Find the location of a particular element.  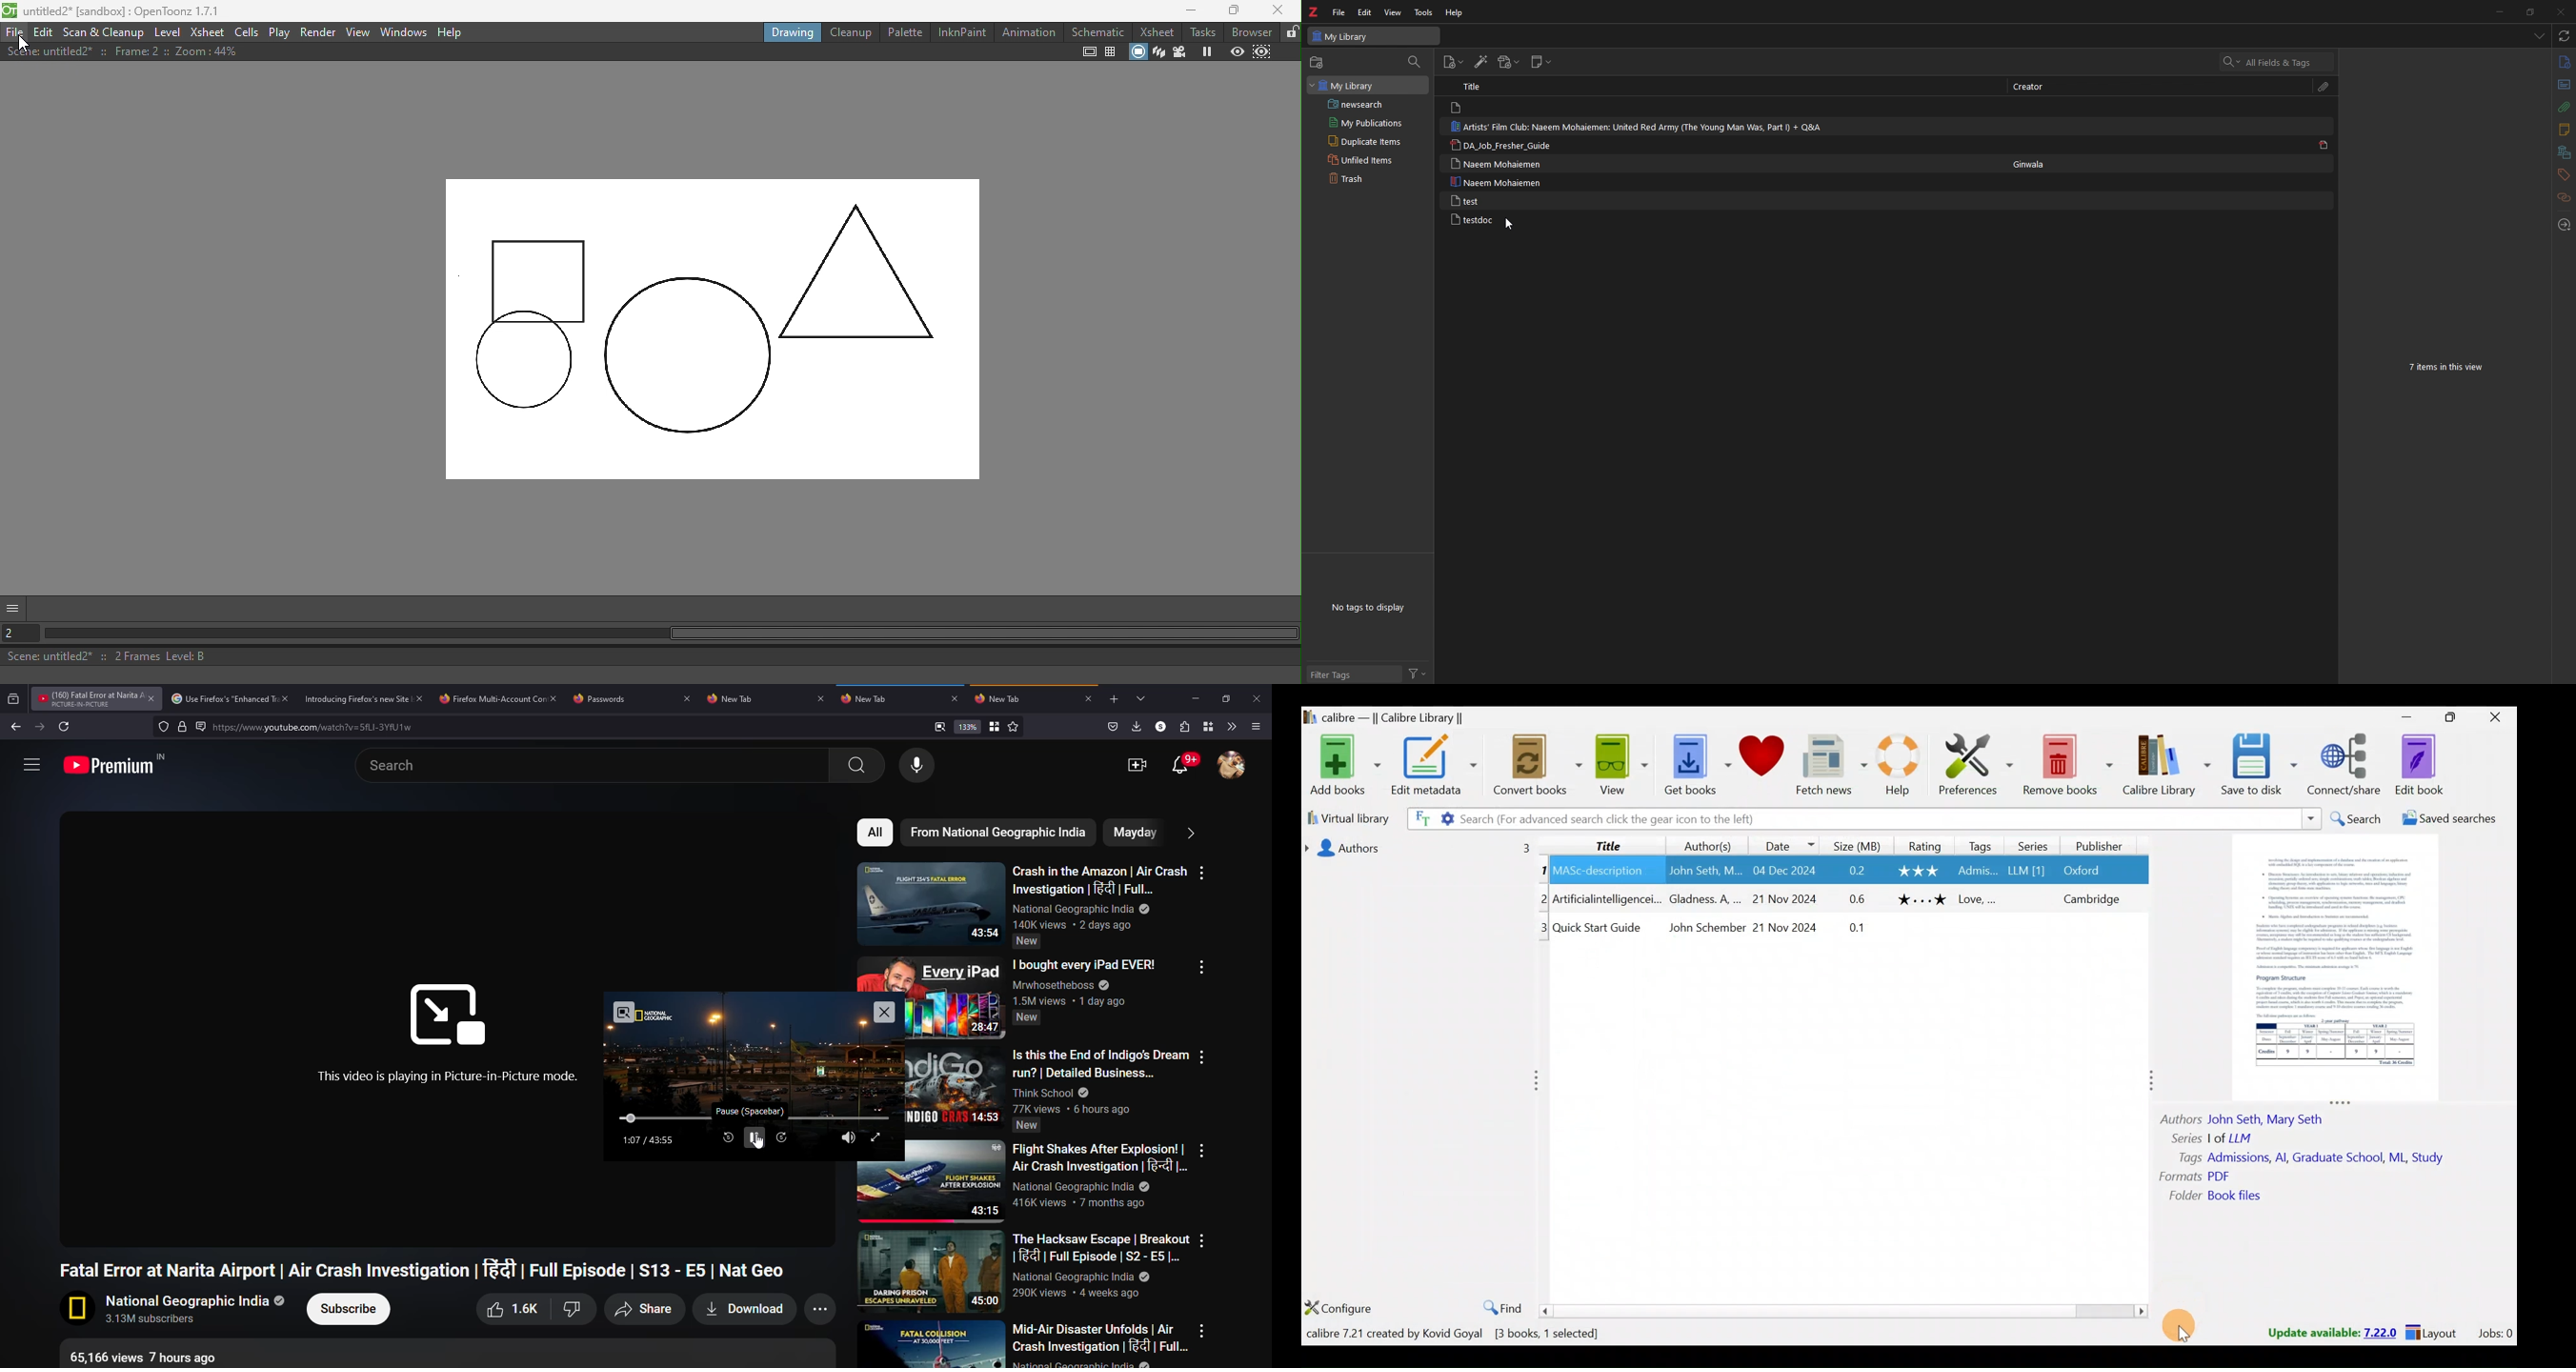

back is located at coordinates (16, 728).